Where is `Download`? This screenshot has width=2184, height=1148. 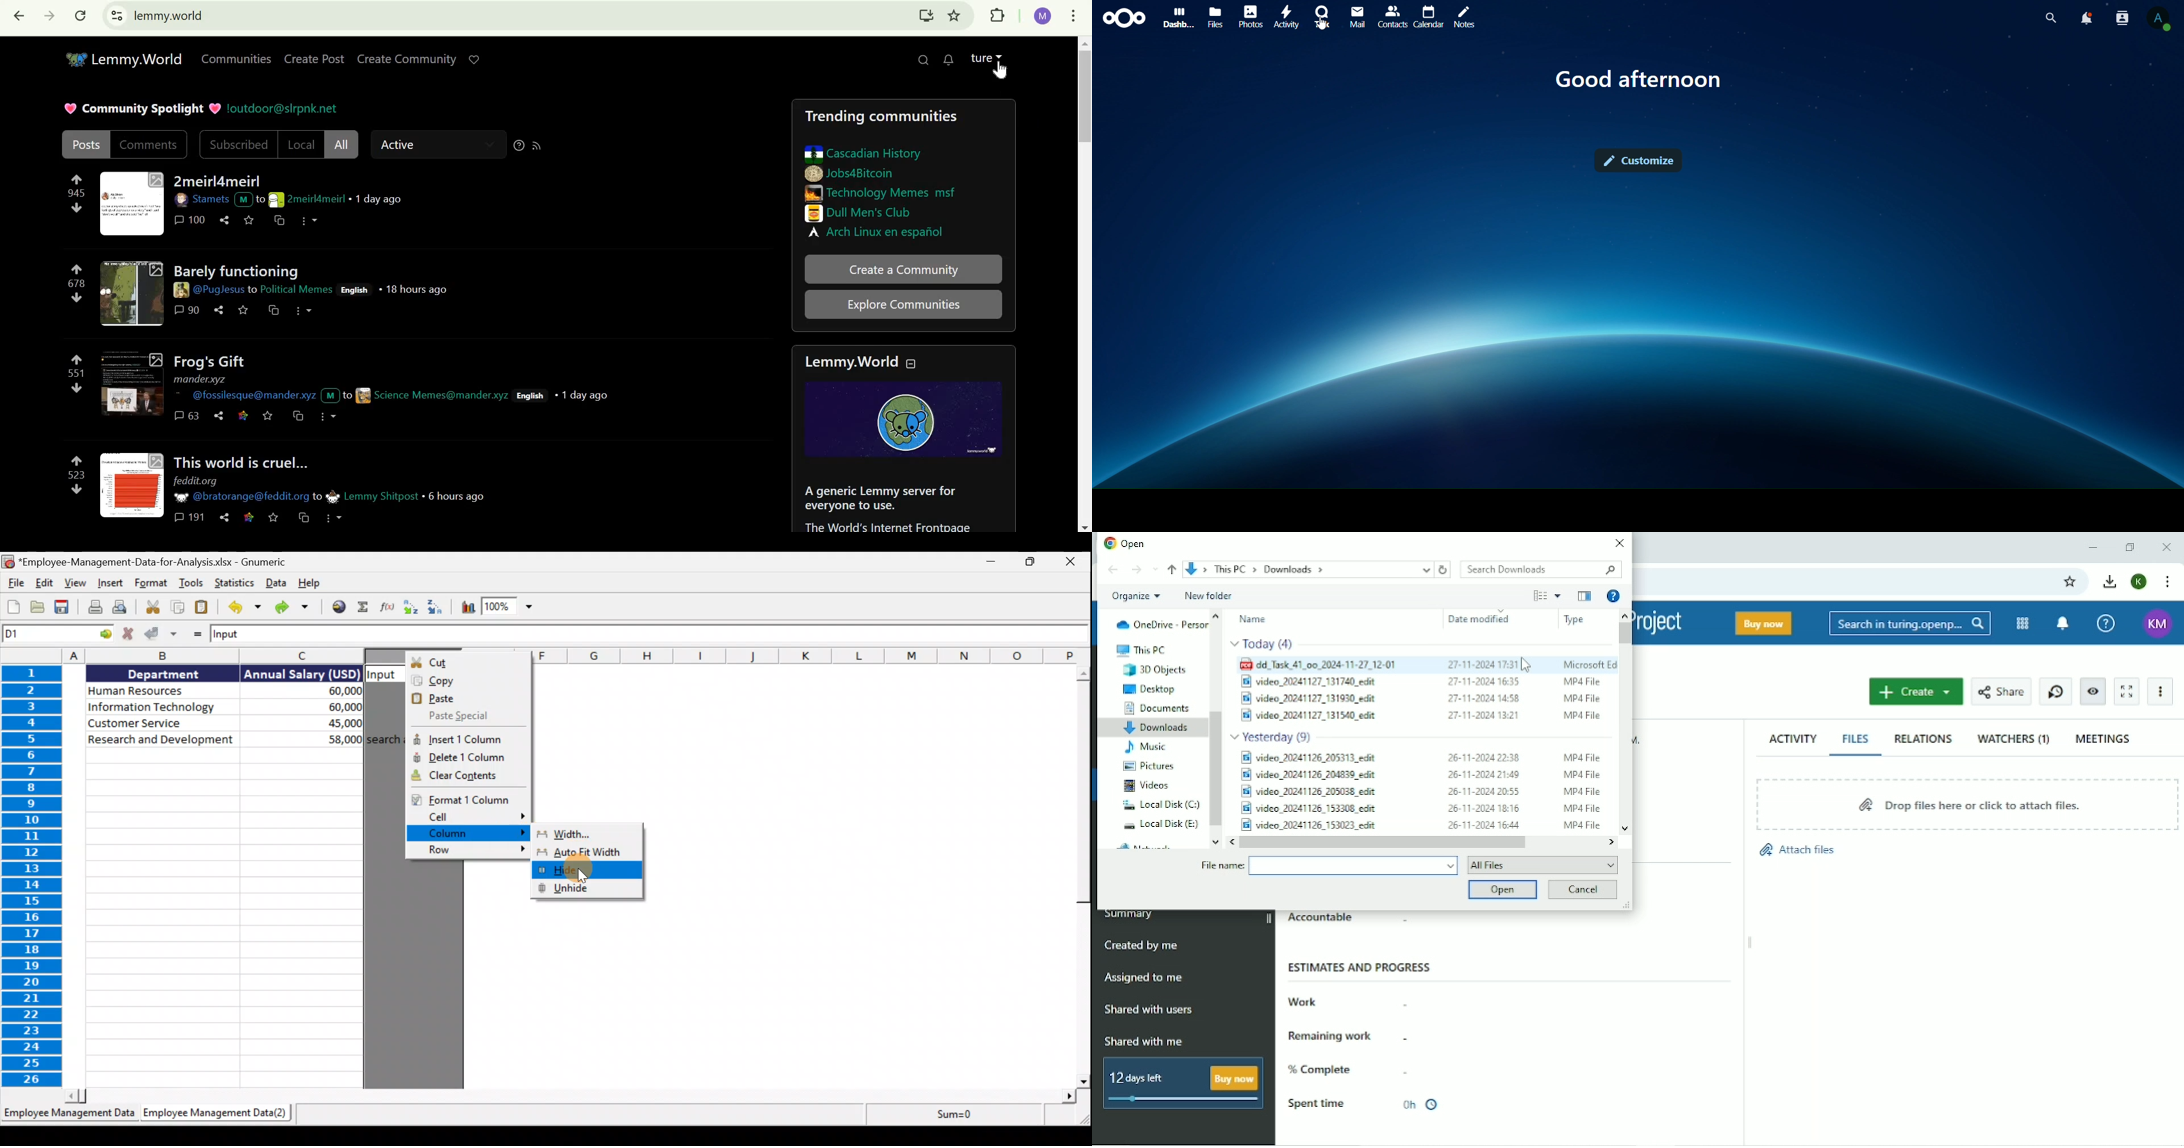
Download is located at coordinates (2110, 582).